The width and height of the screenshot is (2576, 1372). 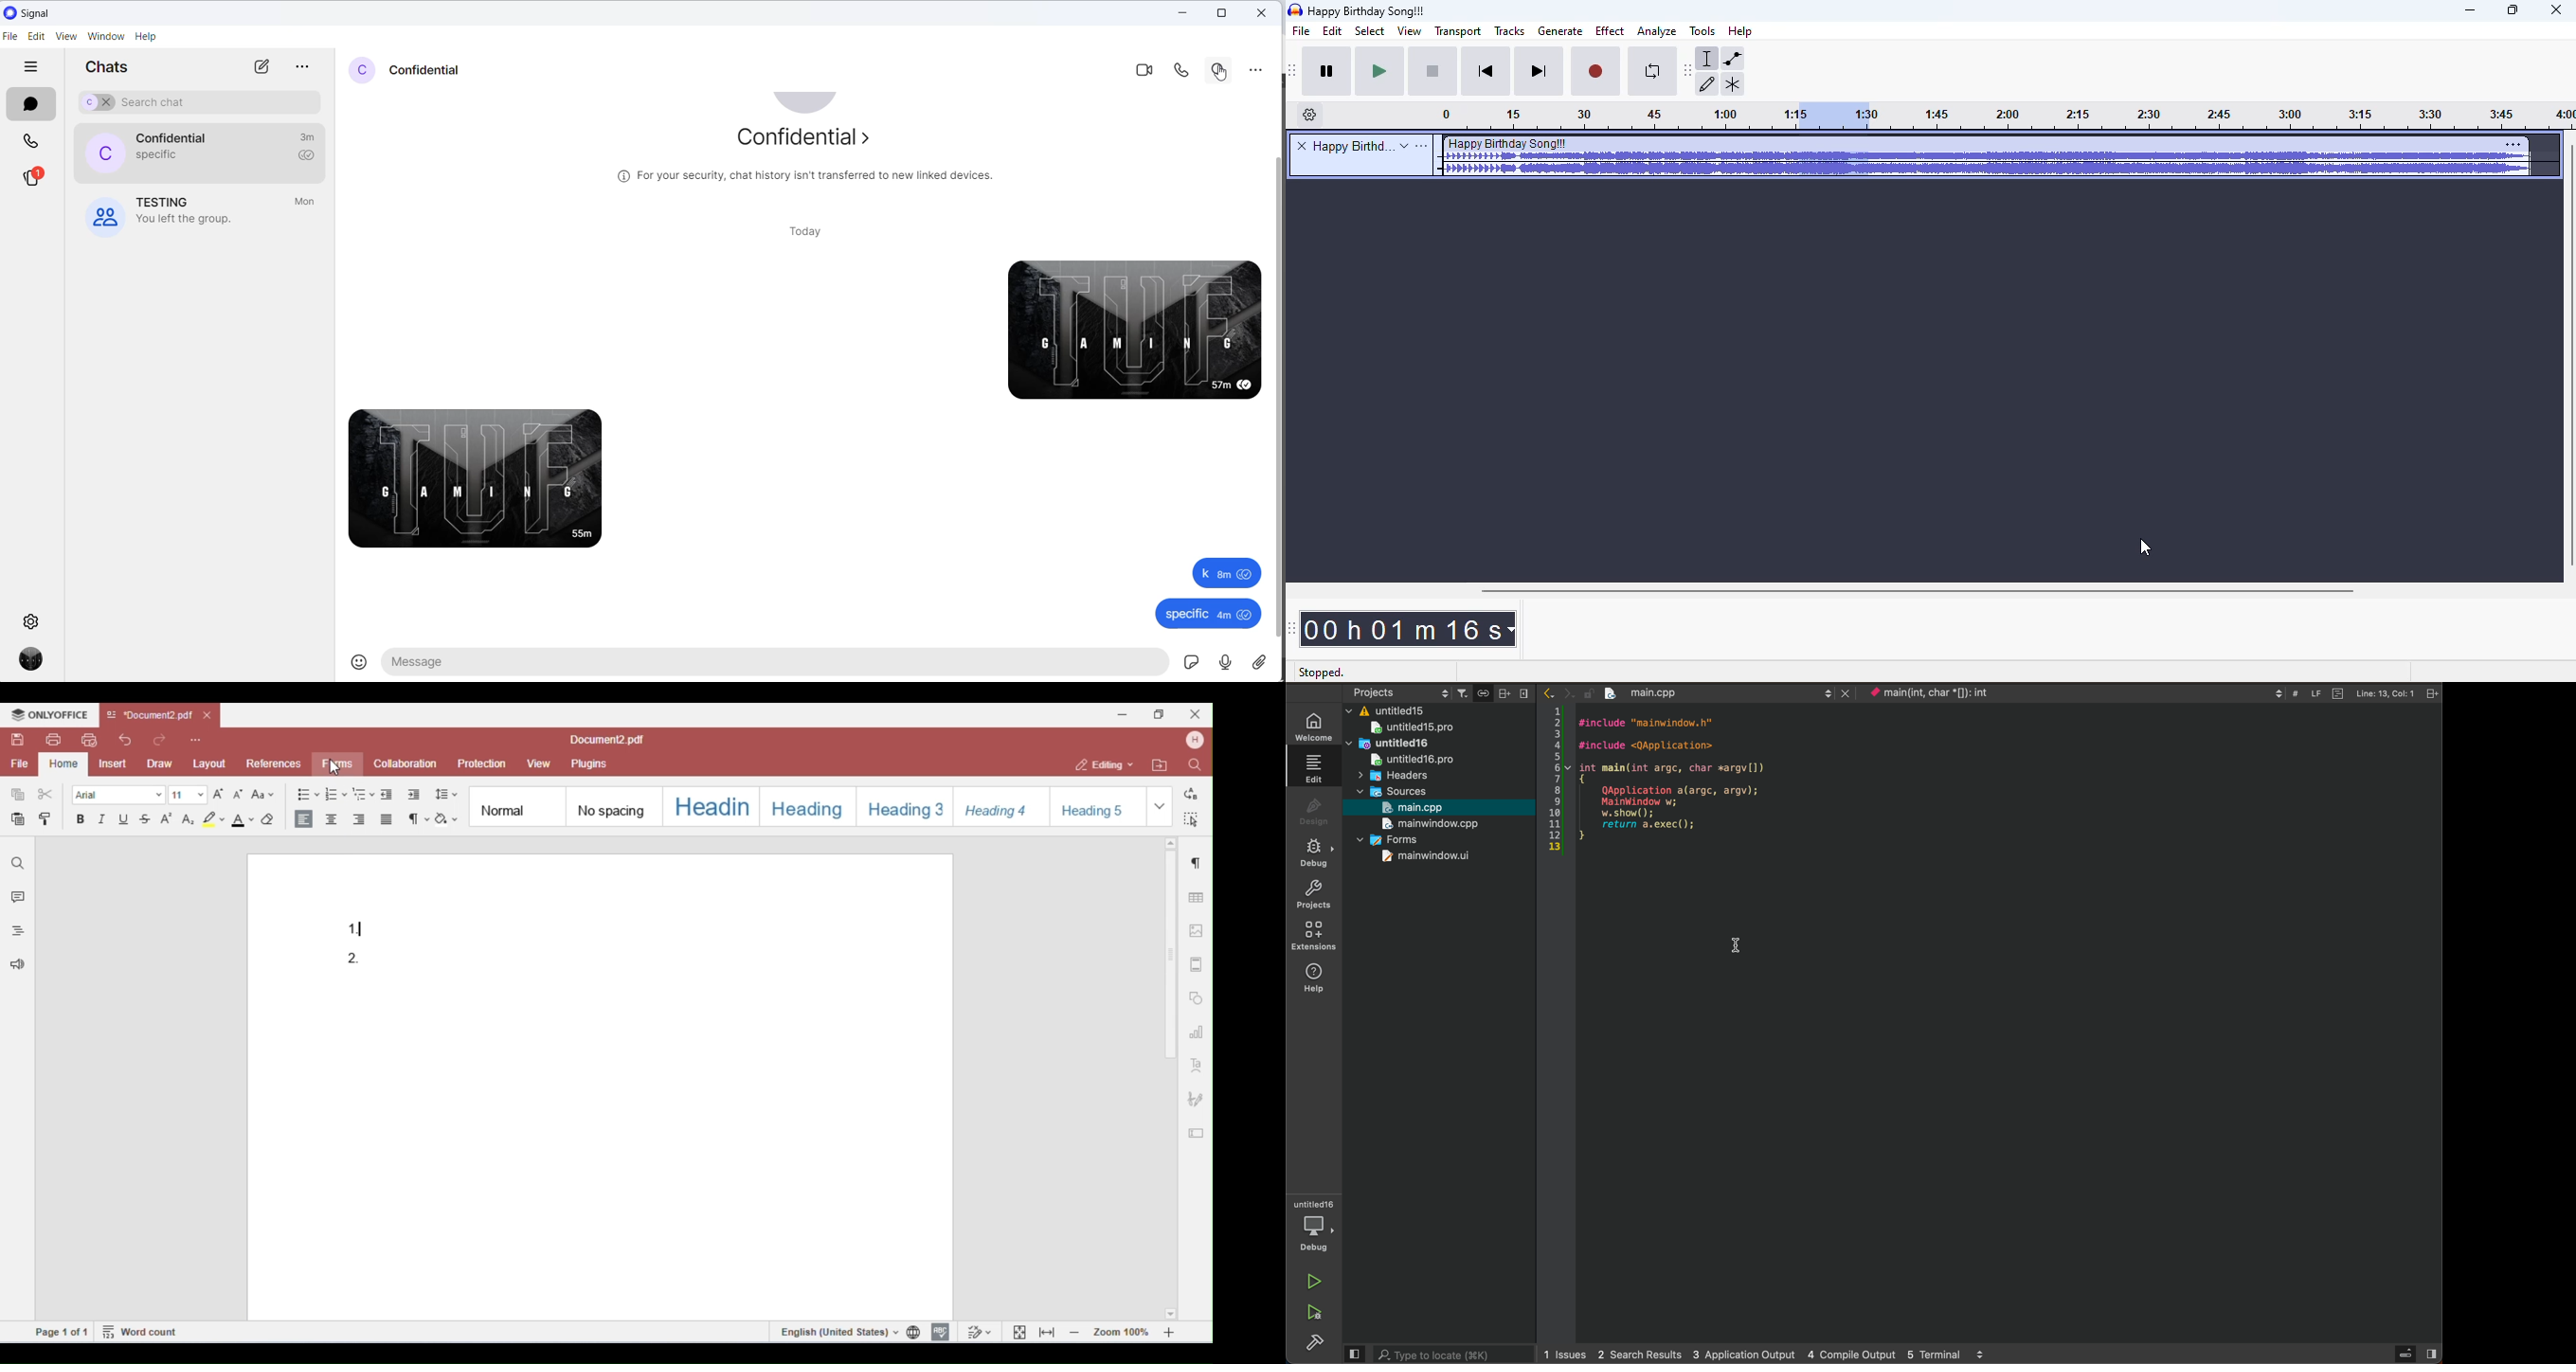 What do you see at coordinates (1488, 72) in the screenshot?
I see `skip to start` at bounding box center [1488, 72].